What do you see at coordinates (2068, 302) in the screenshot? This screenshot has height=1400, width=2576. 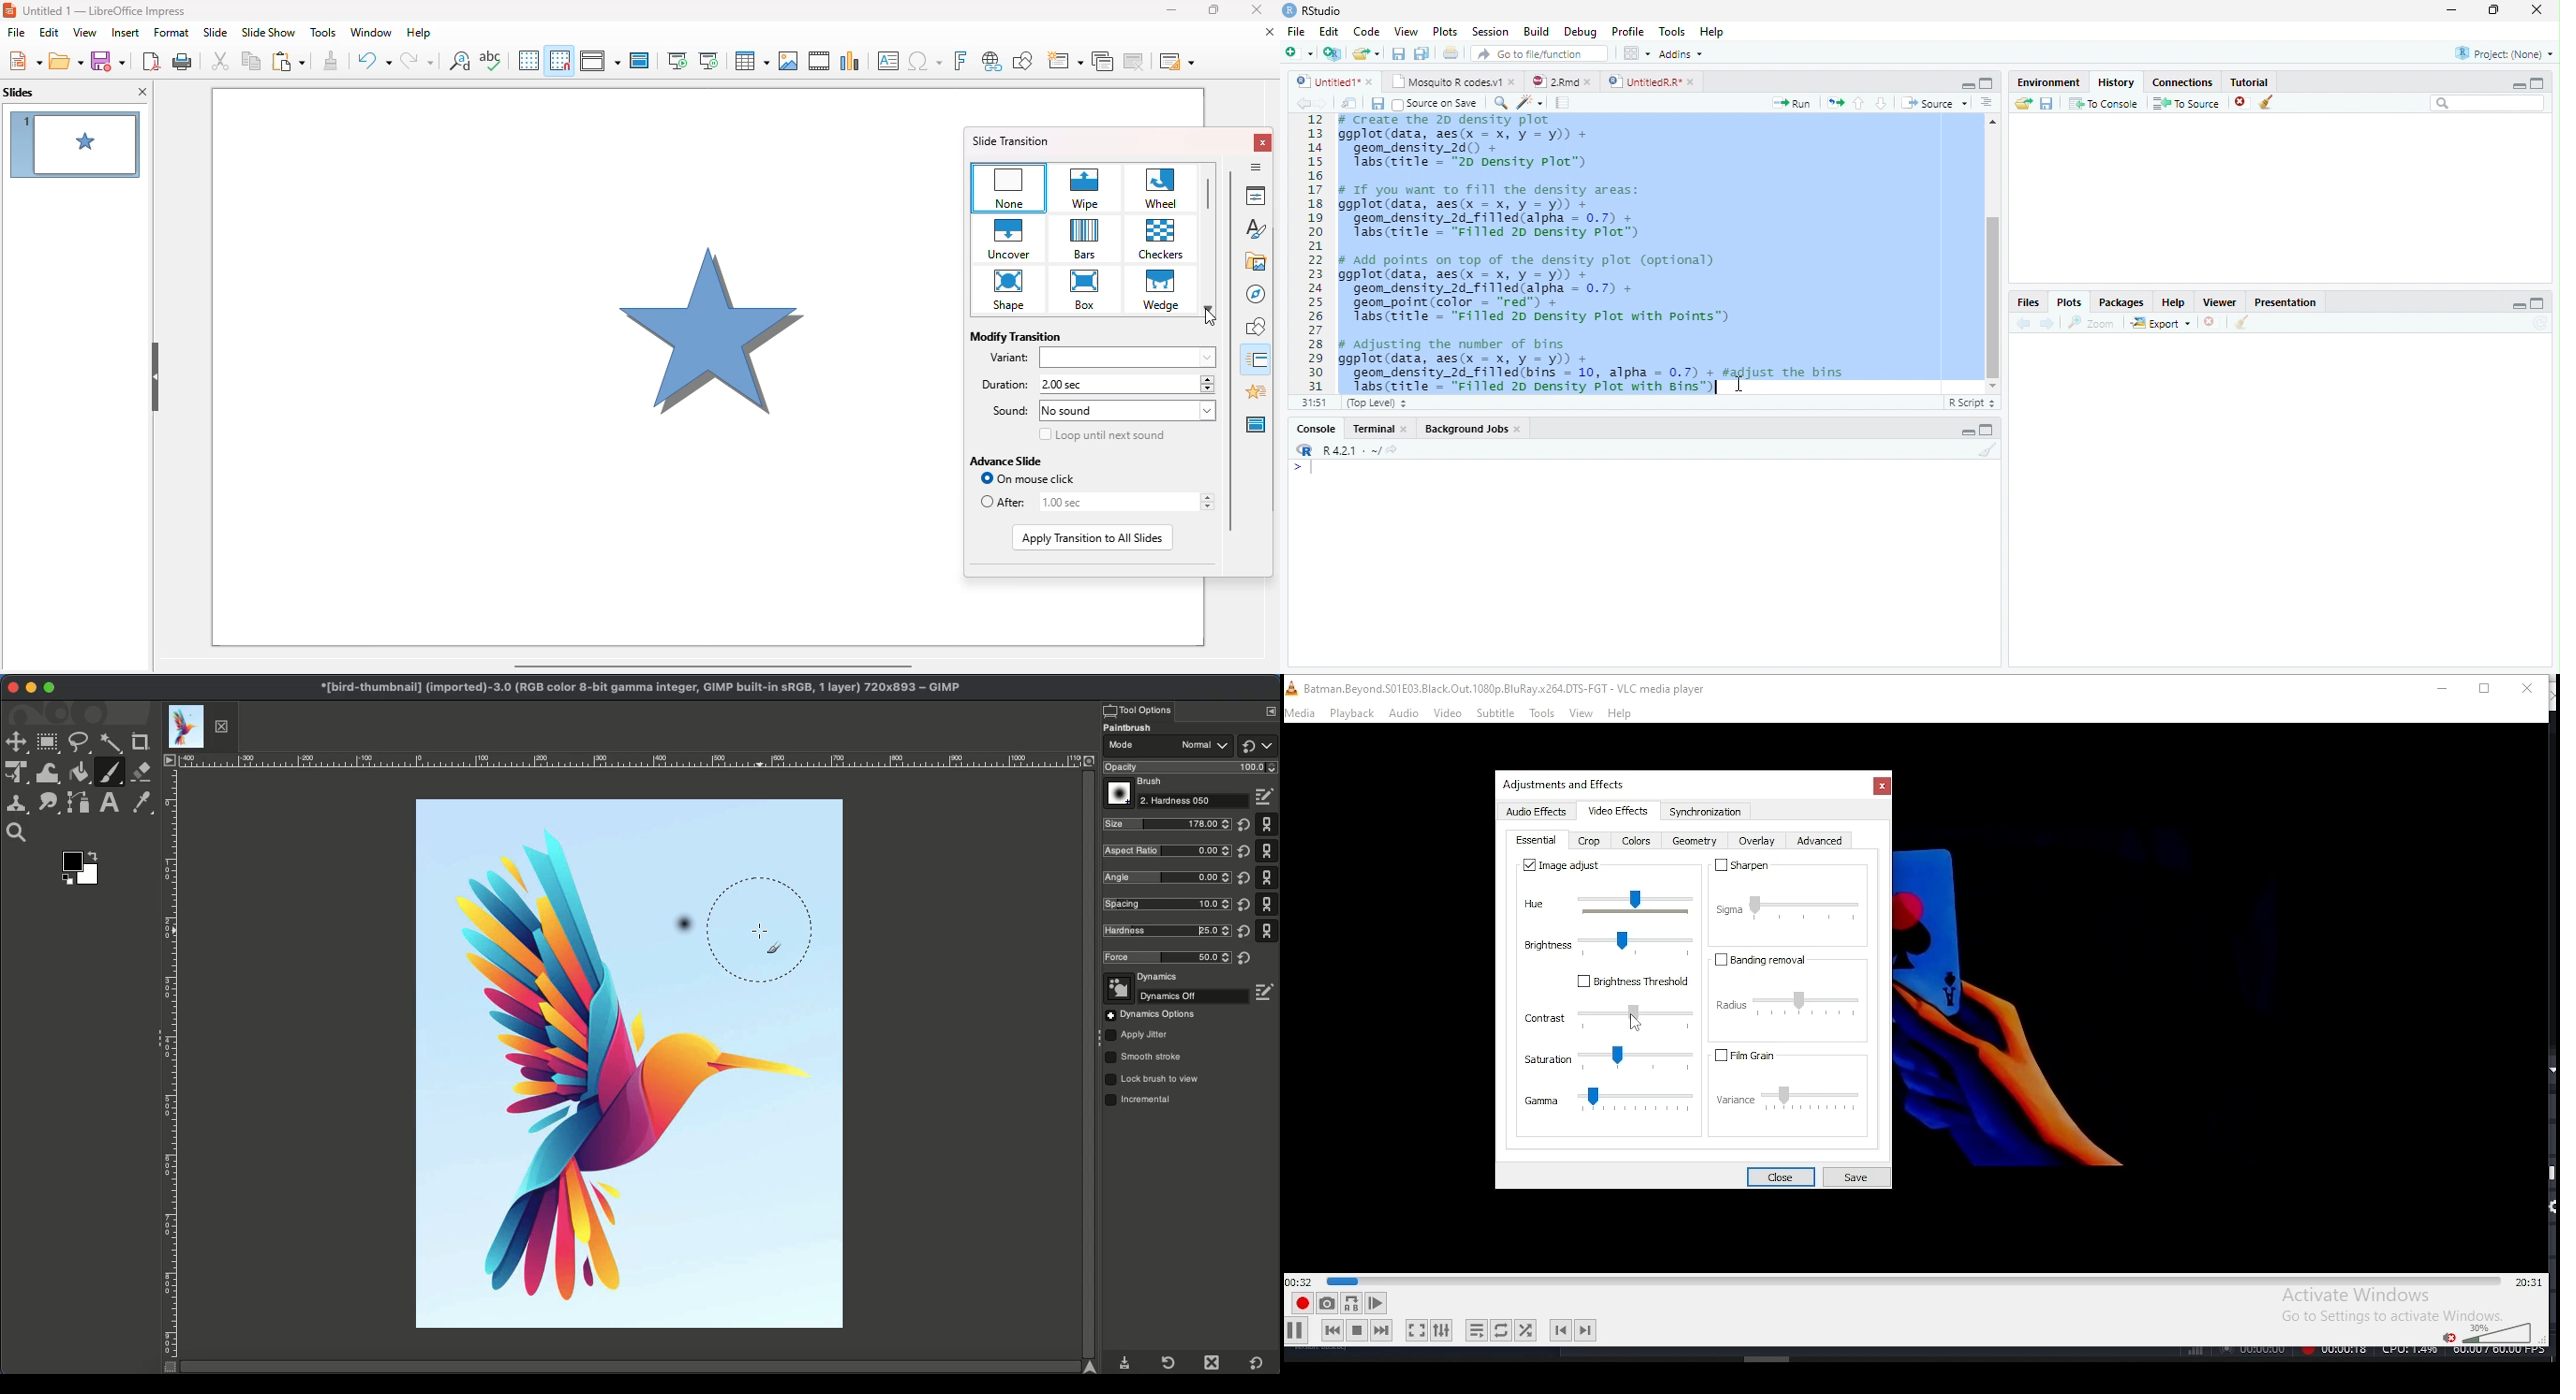 I see `Plots` at bounding box center [2068, 302].